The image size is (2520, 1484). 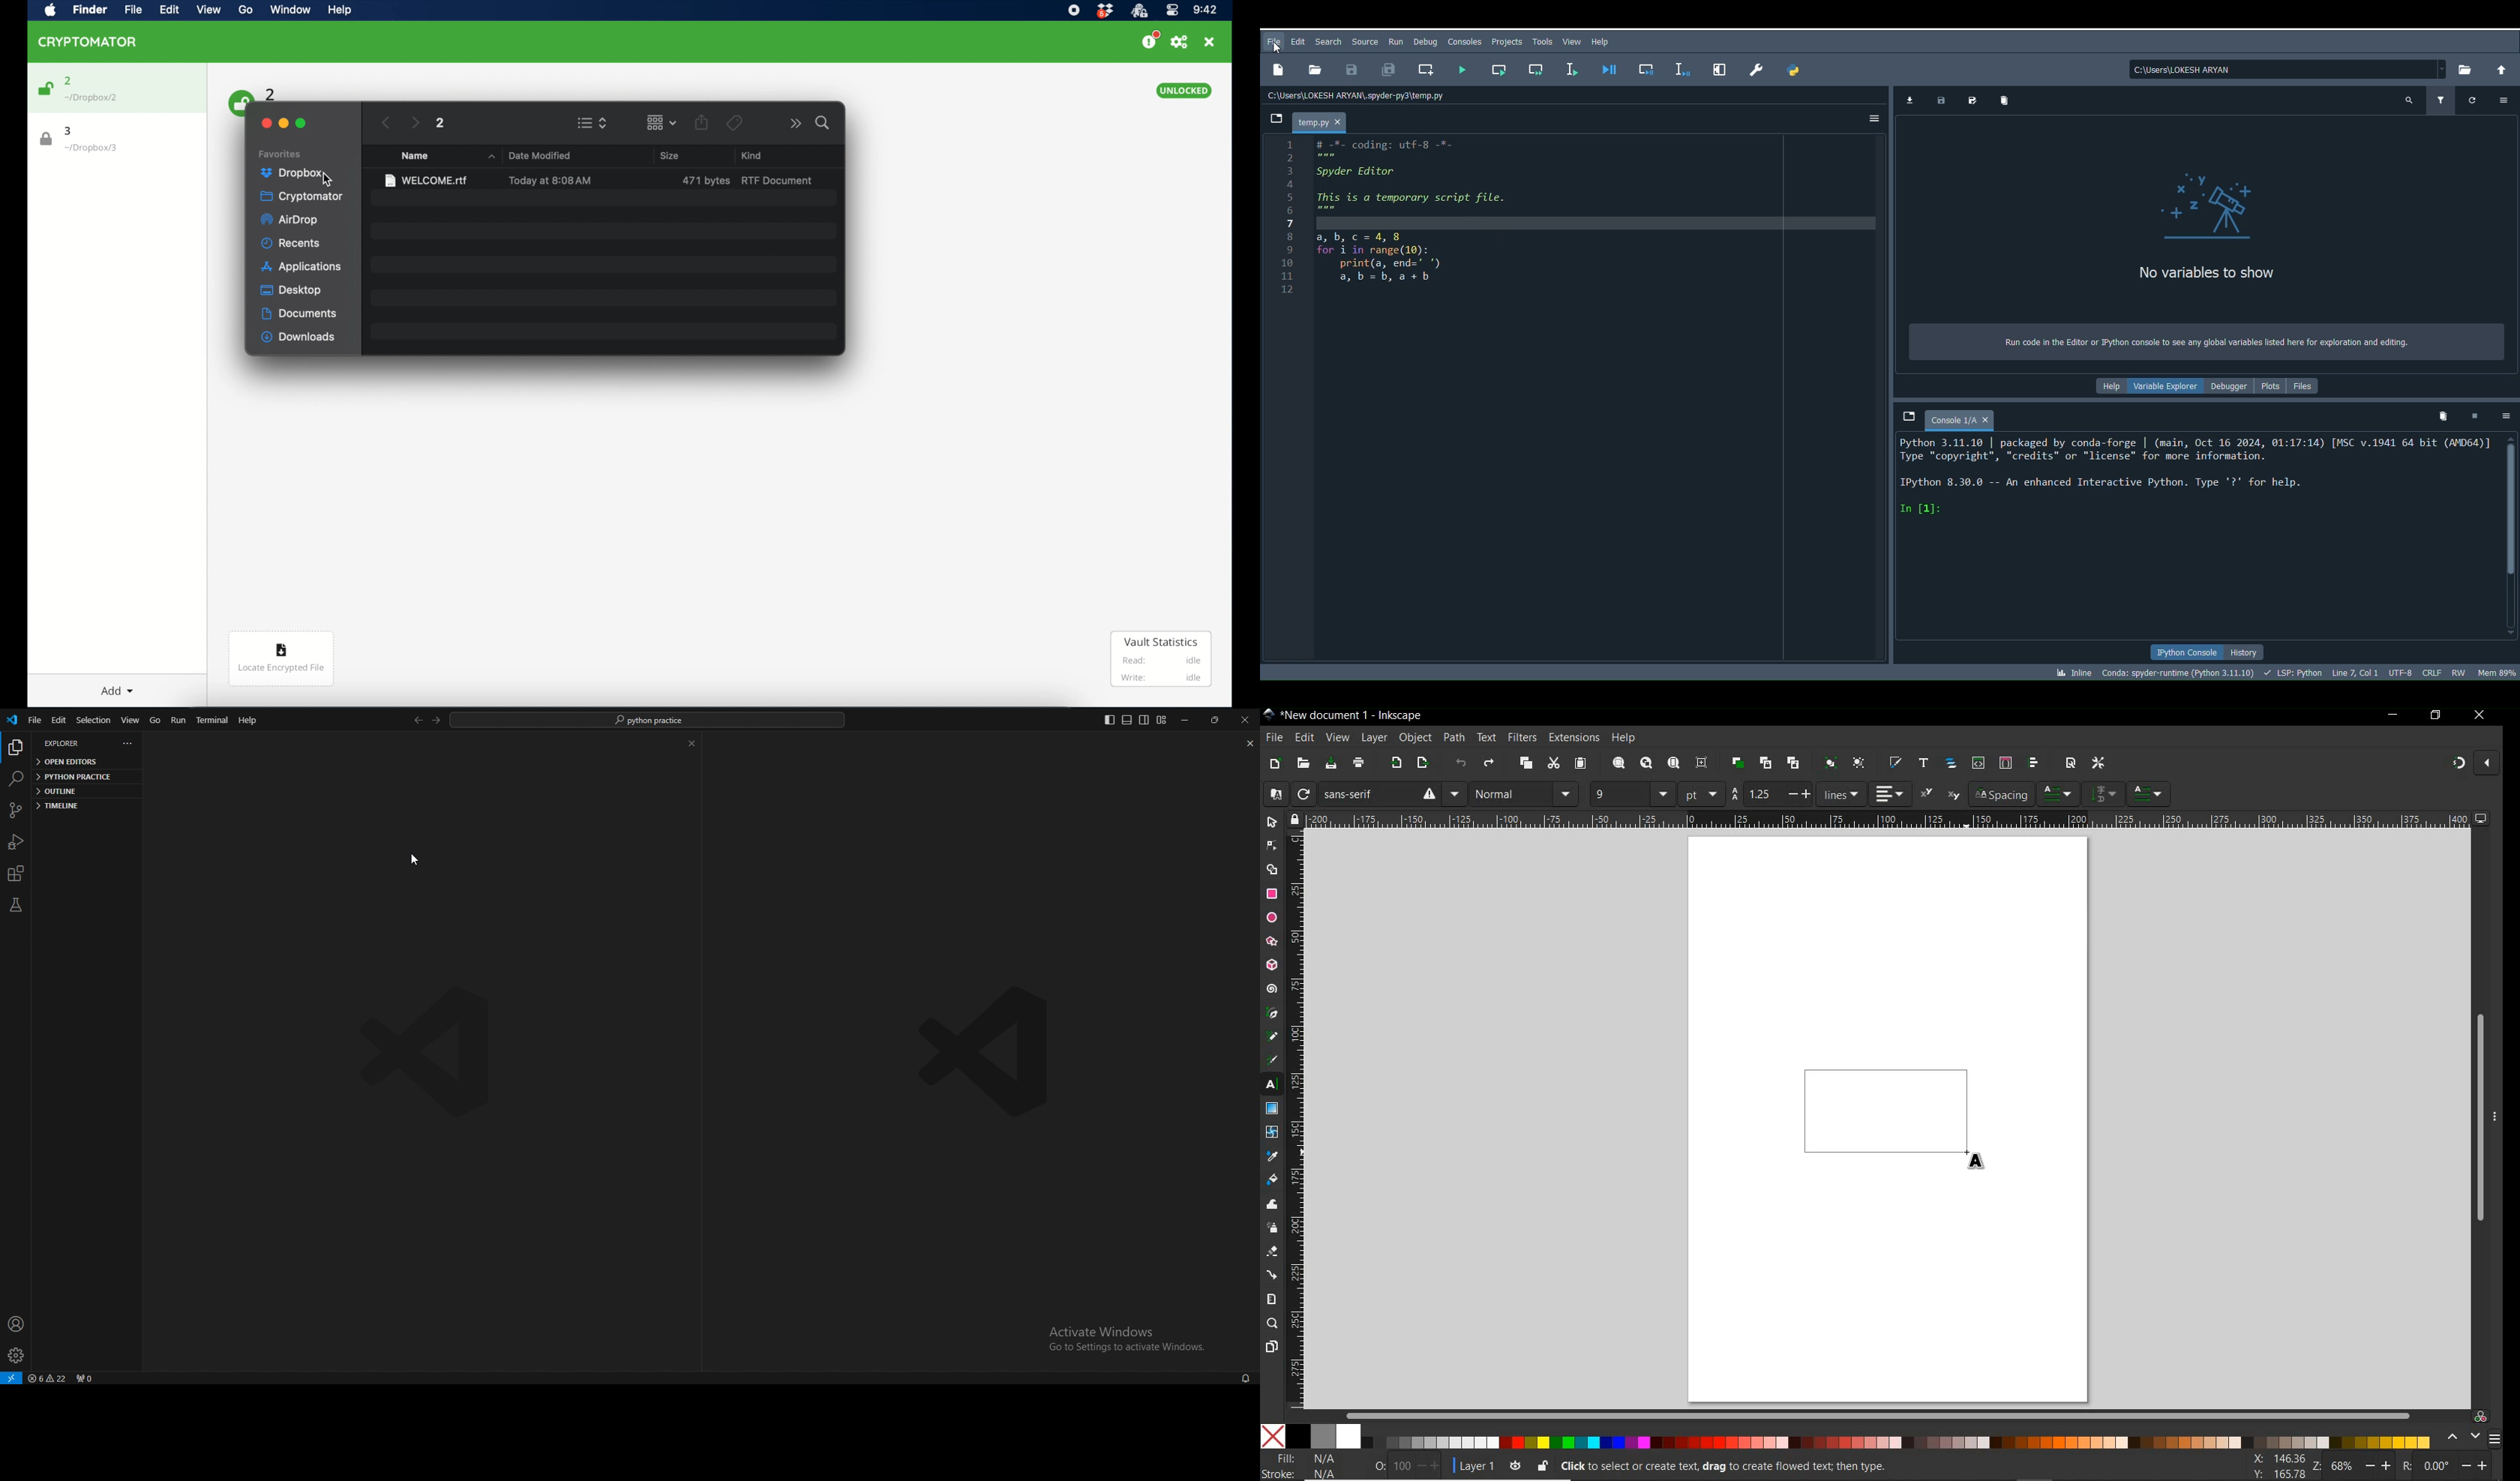 I want to click on Options, so click(x=1876, y=117).